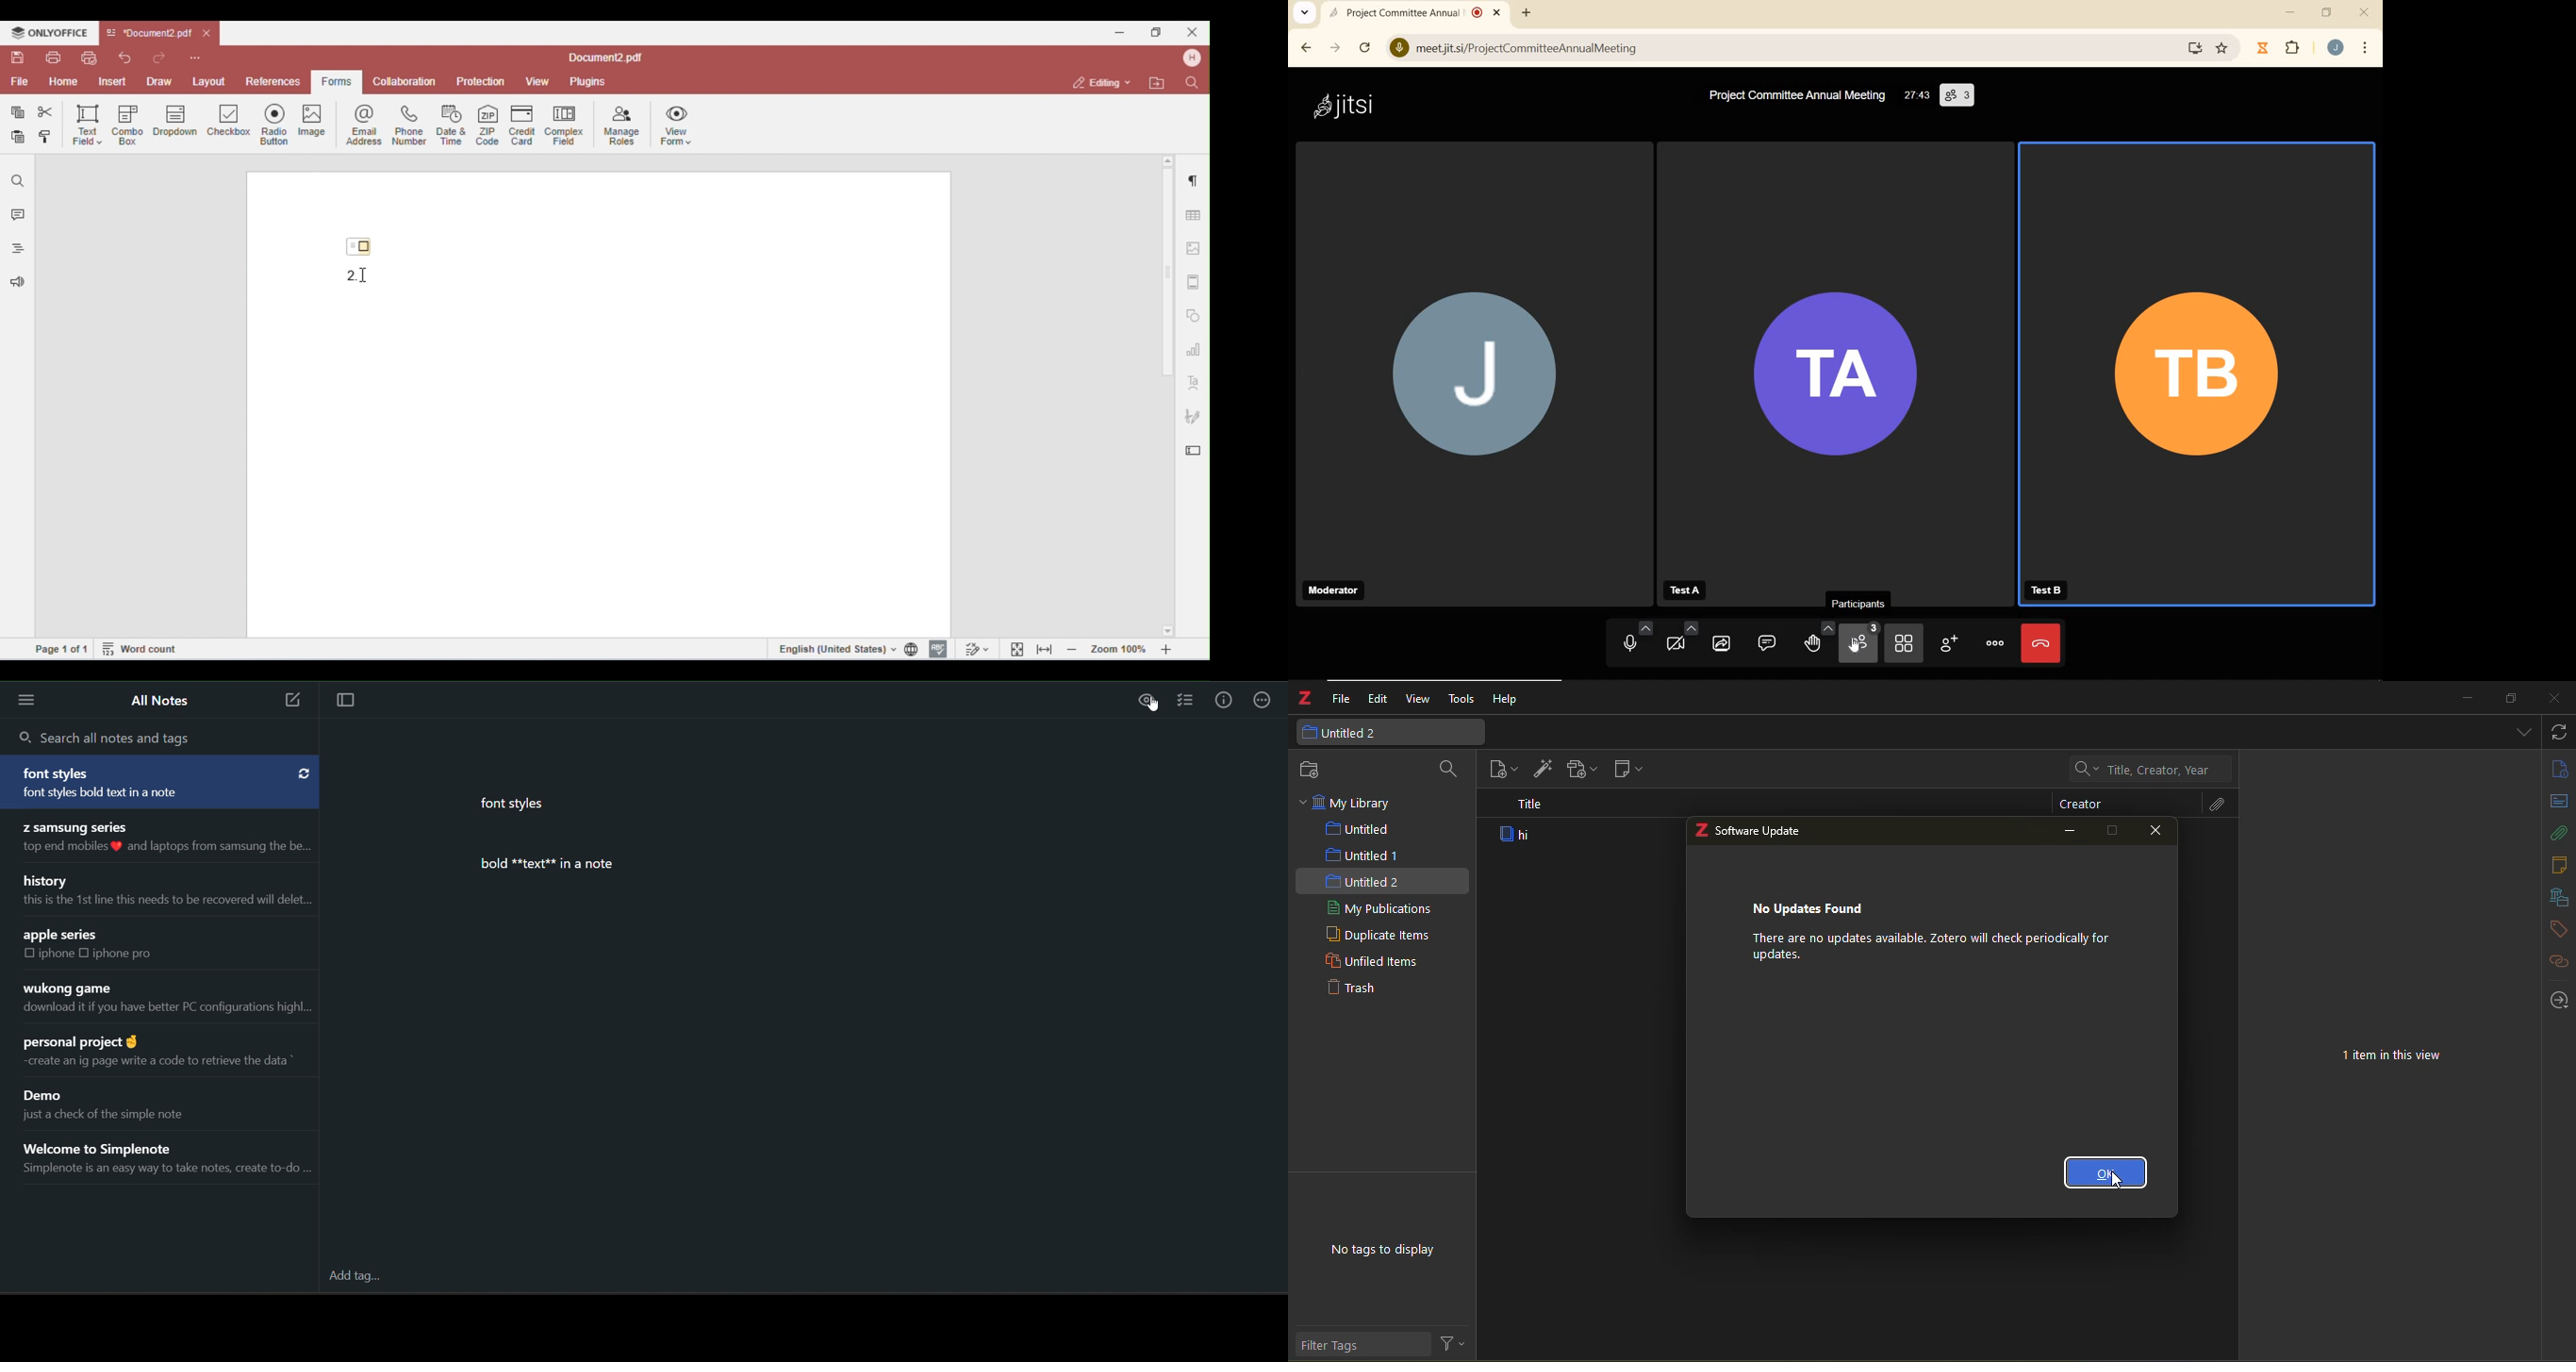  I want to click on logo, so click(1305, 697).